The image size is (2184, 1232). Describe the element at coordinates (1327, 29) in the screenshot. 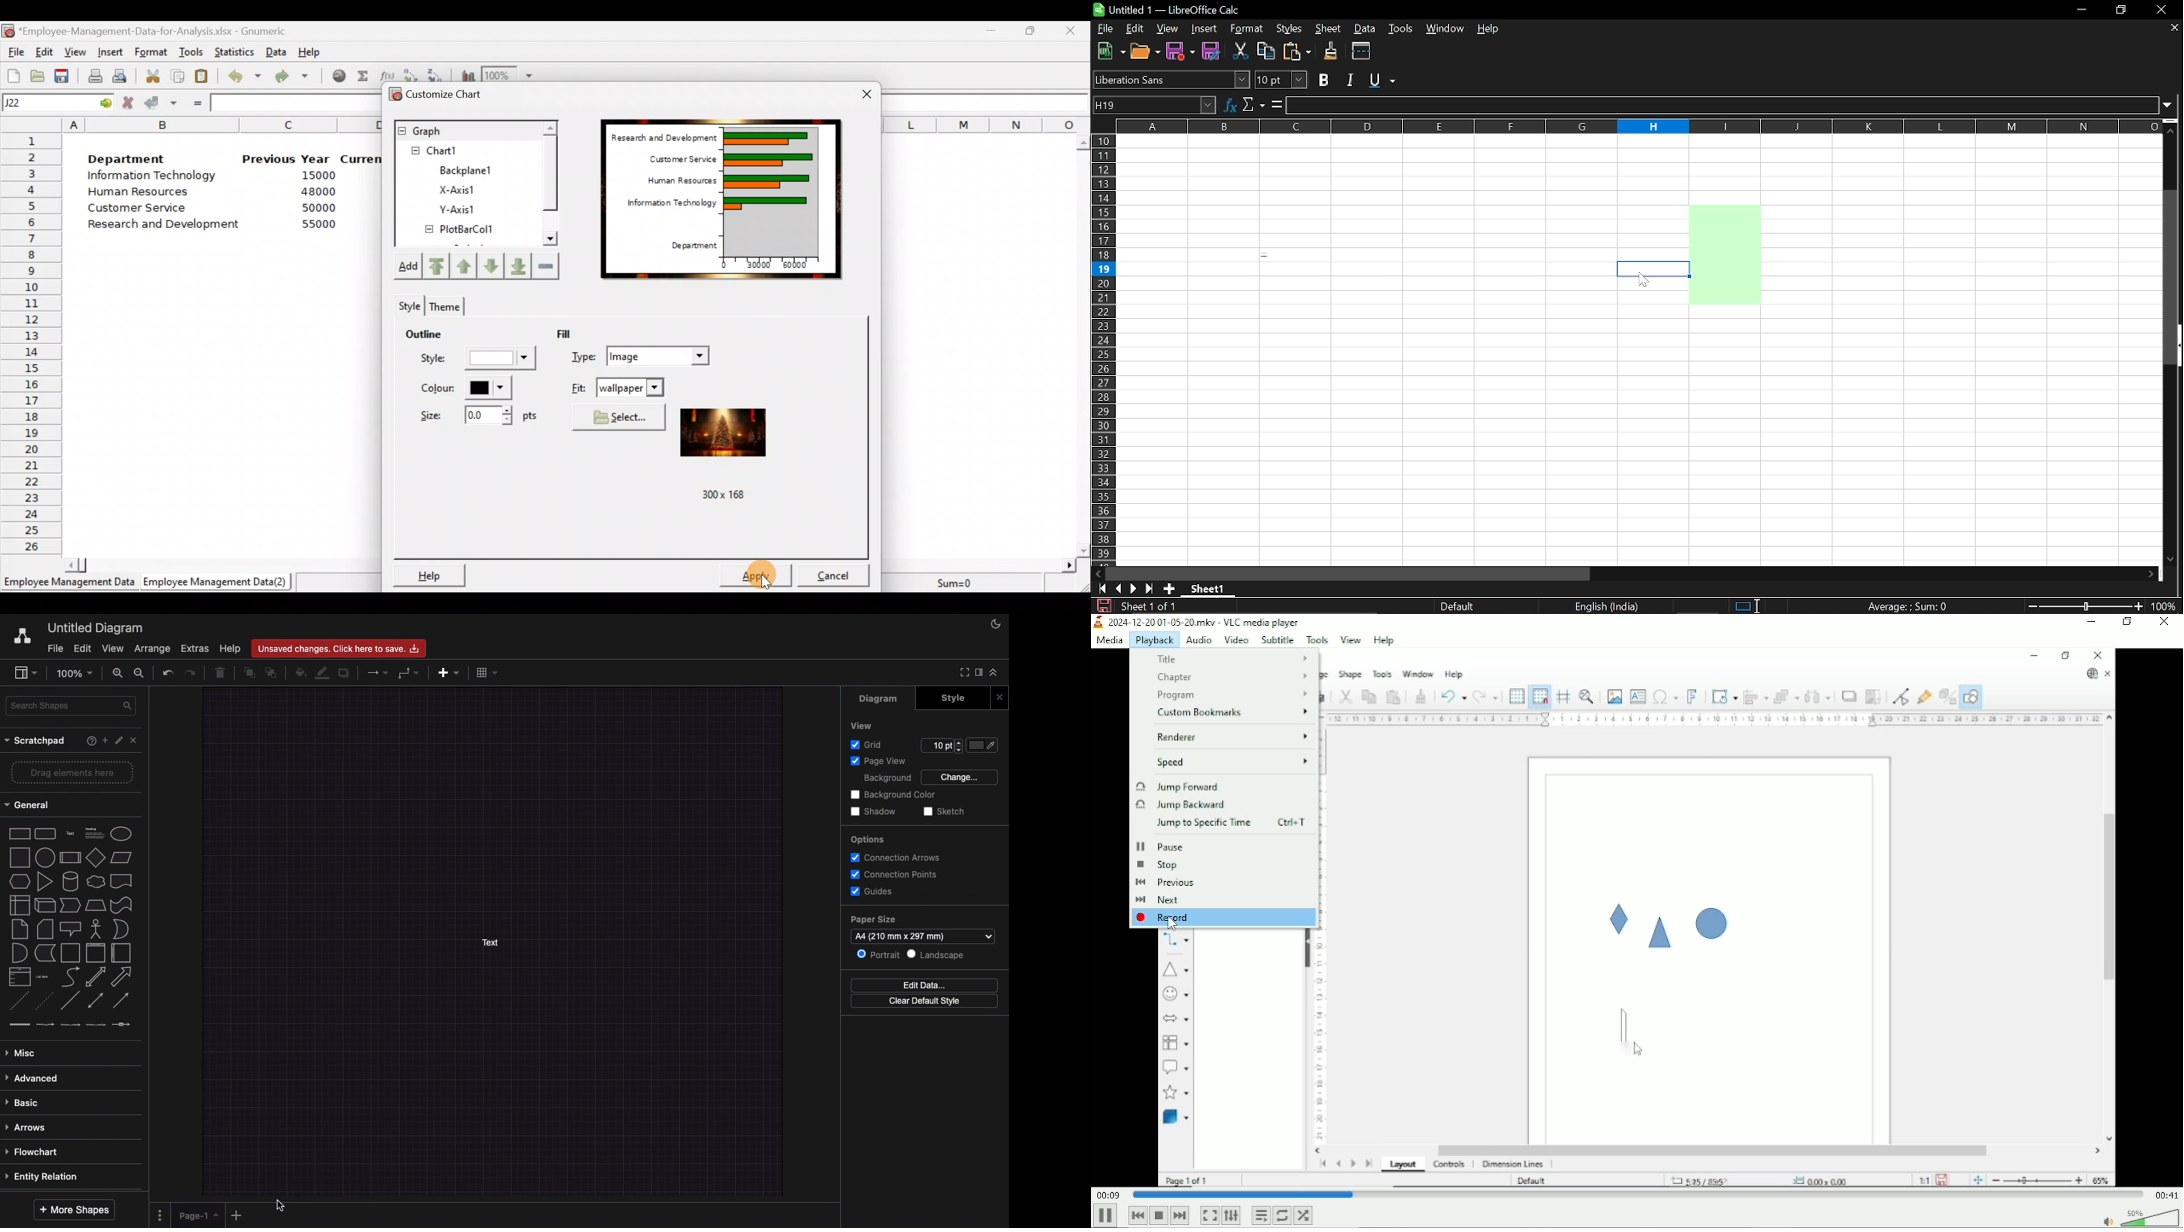

I see `Sheet` at that location.